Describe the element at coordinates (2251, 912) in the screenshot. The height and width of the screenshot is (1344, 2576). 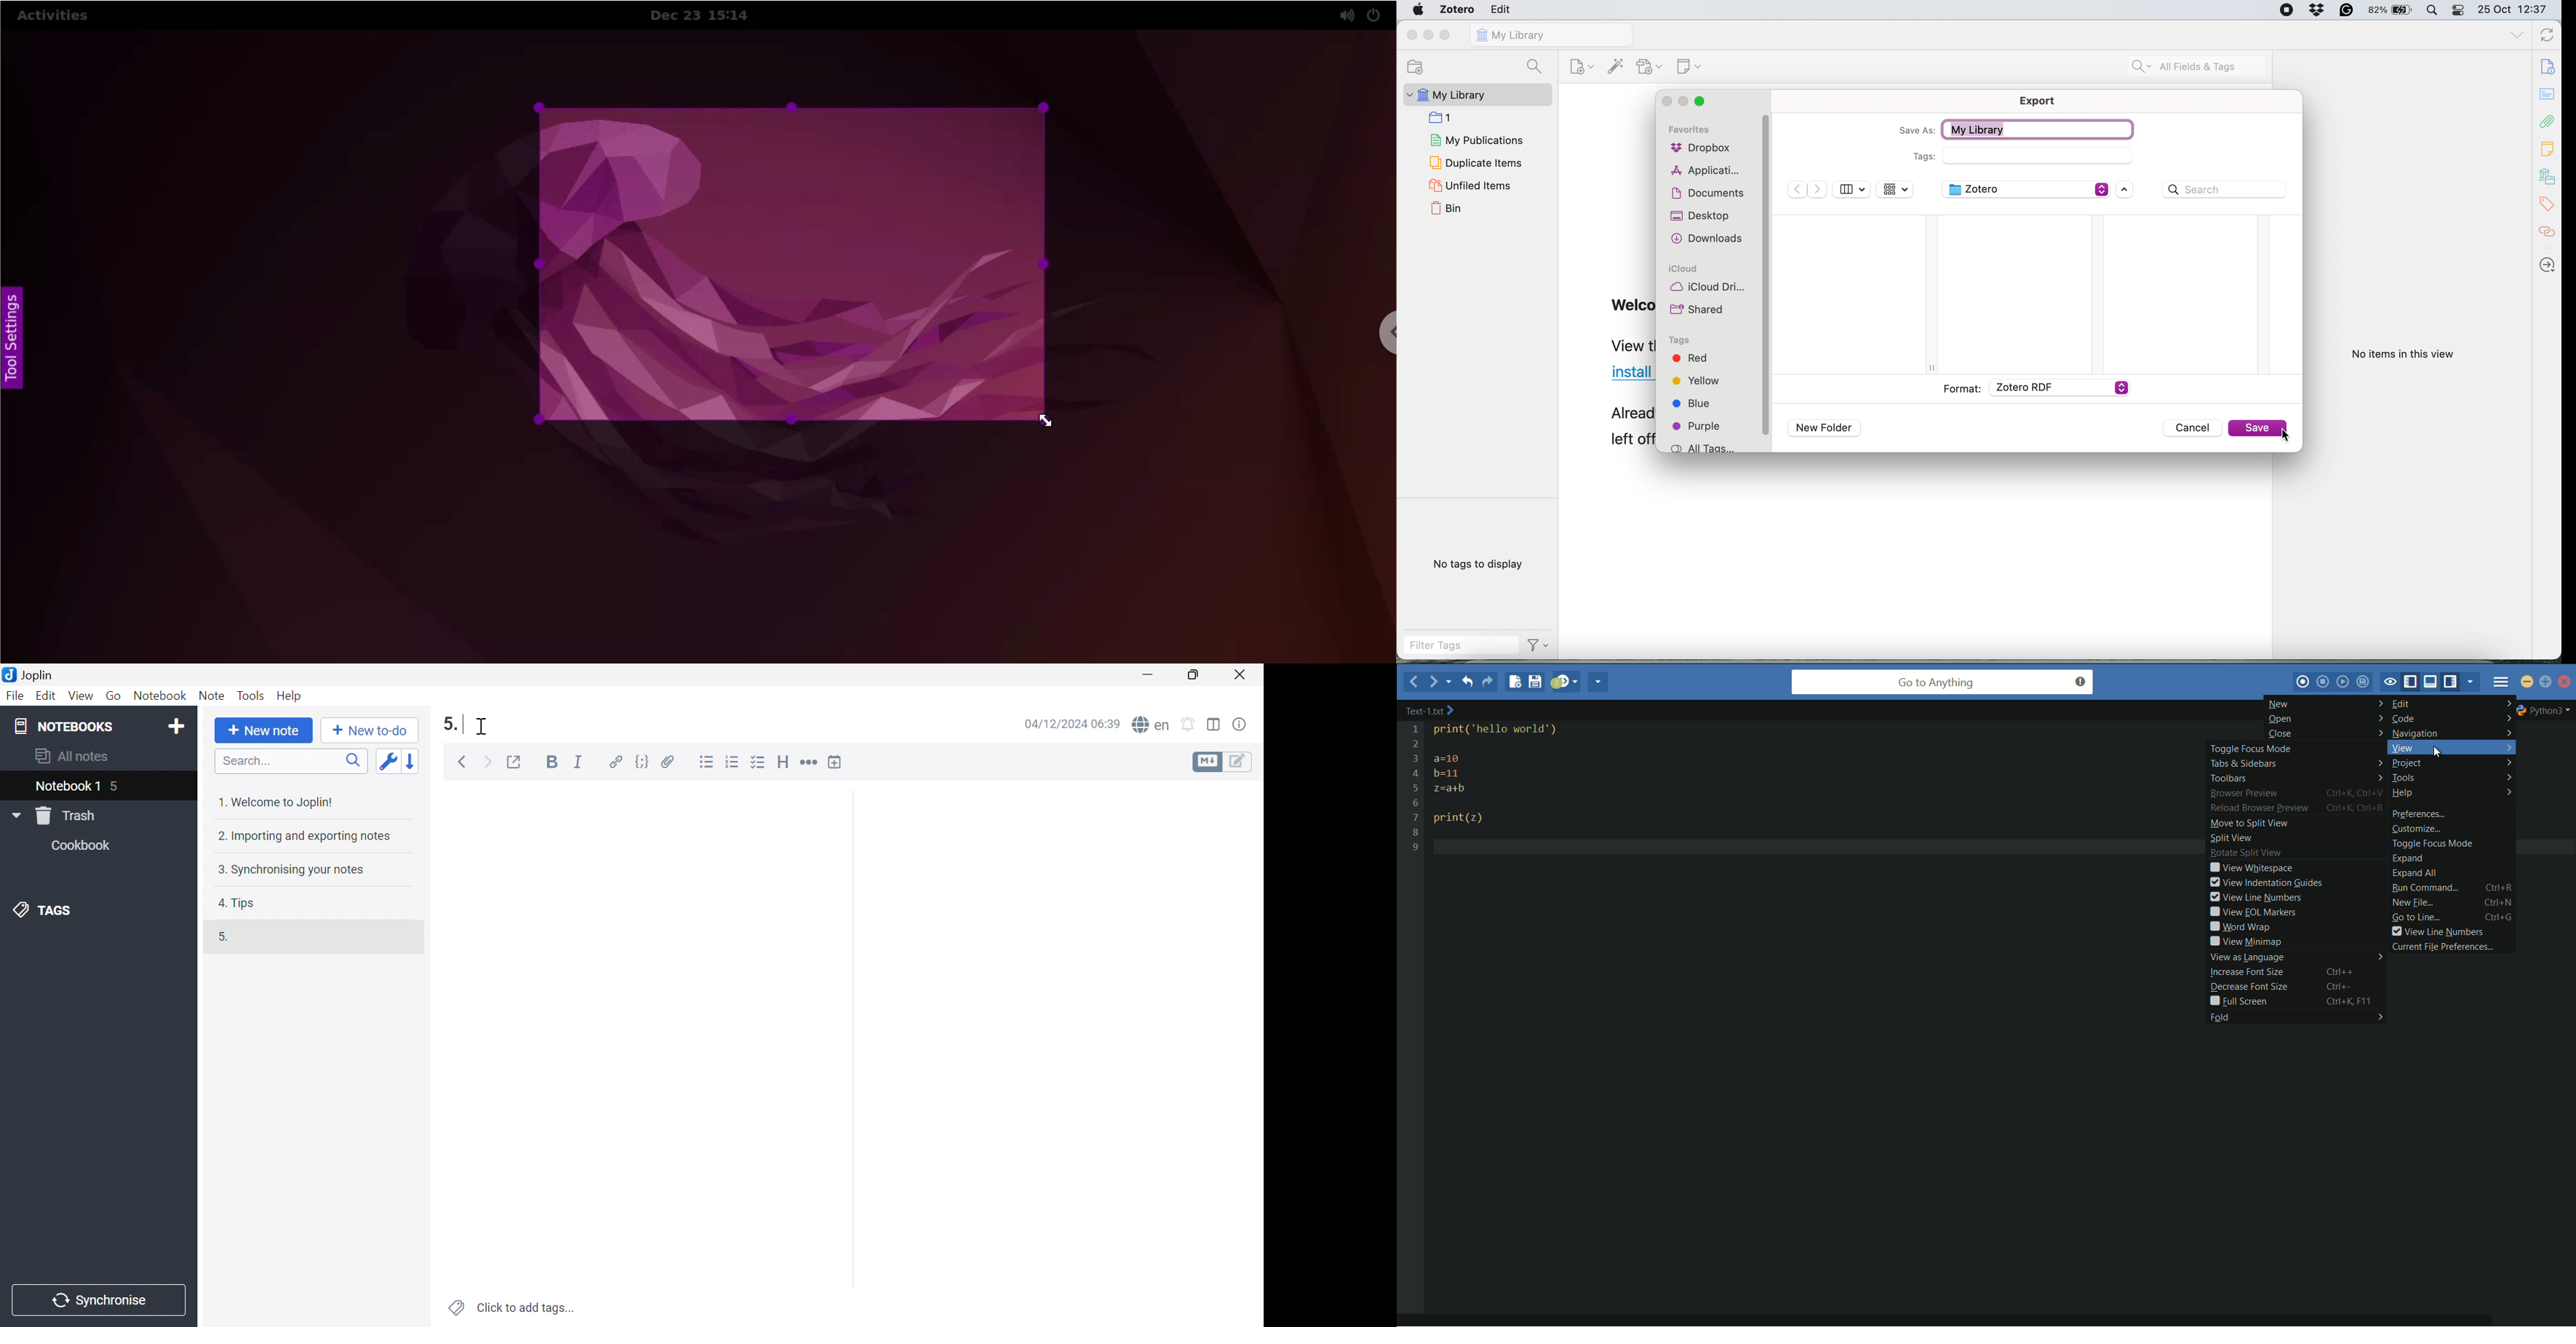
I see `view eol markers` at that location.